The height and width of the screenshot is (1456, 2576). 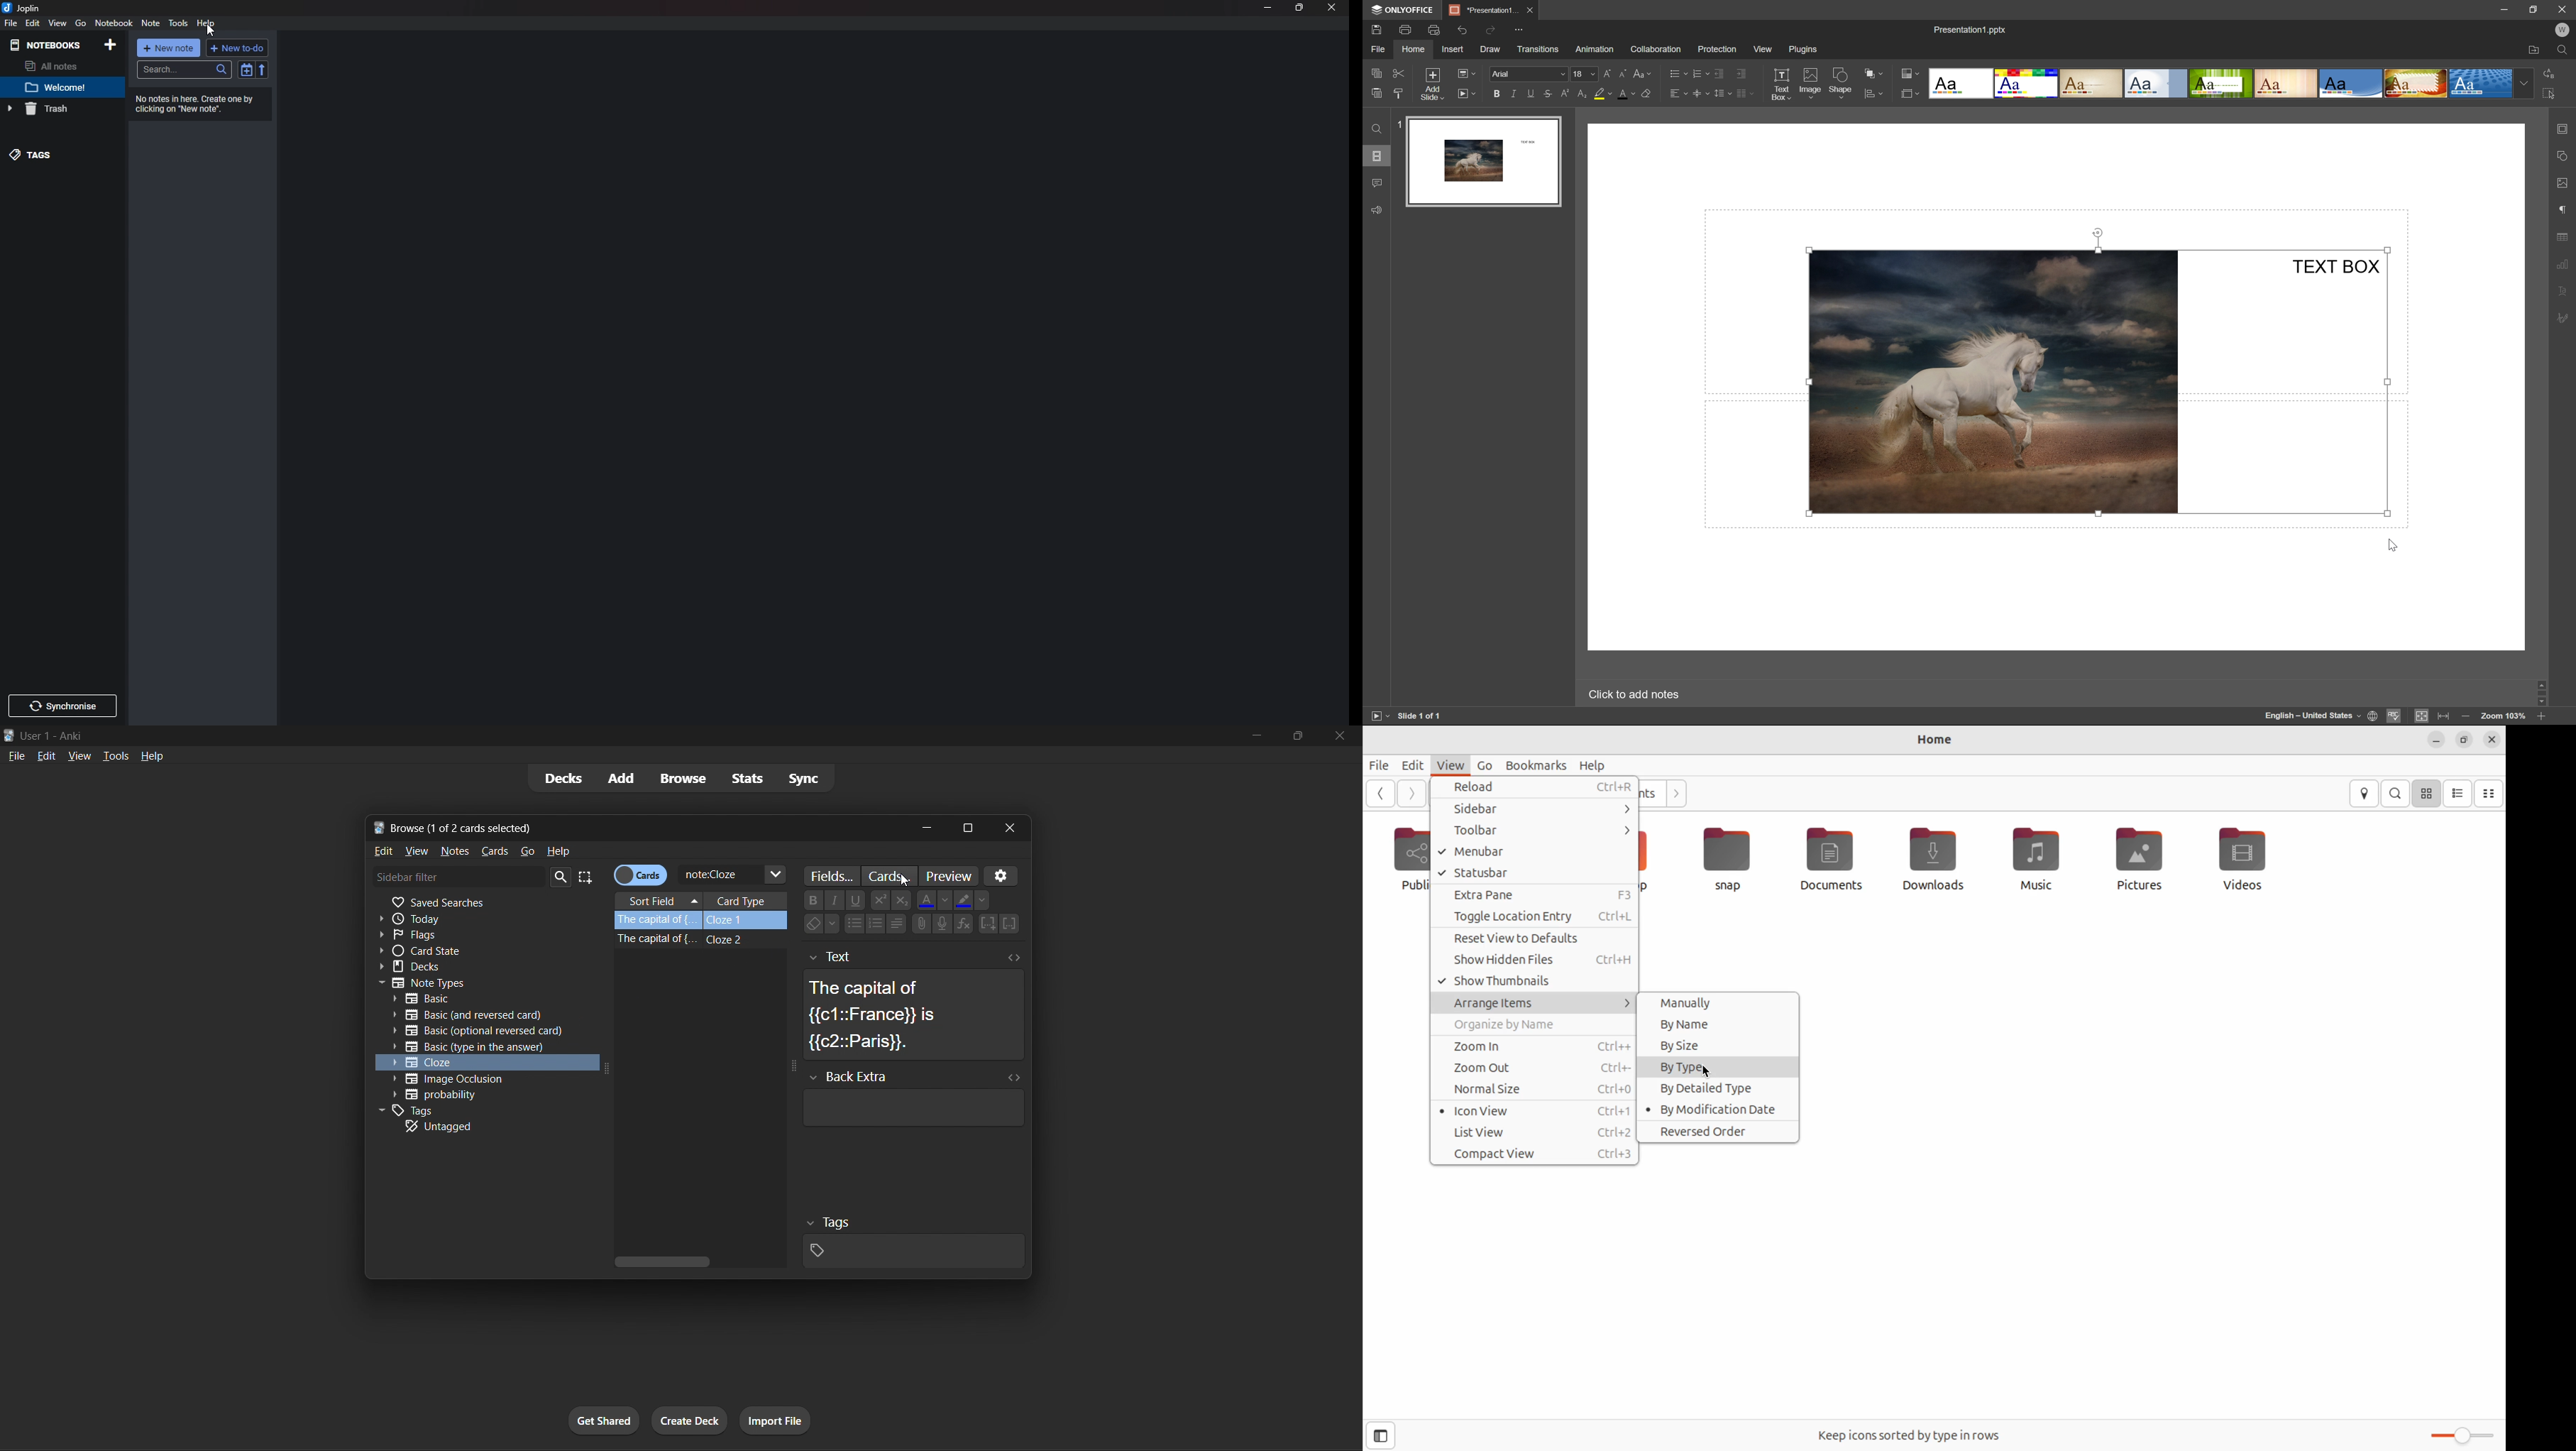 I want to click on slides, so click(x=1378, y=157).